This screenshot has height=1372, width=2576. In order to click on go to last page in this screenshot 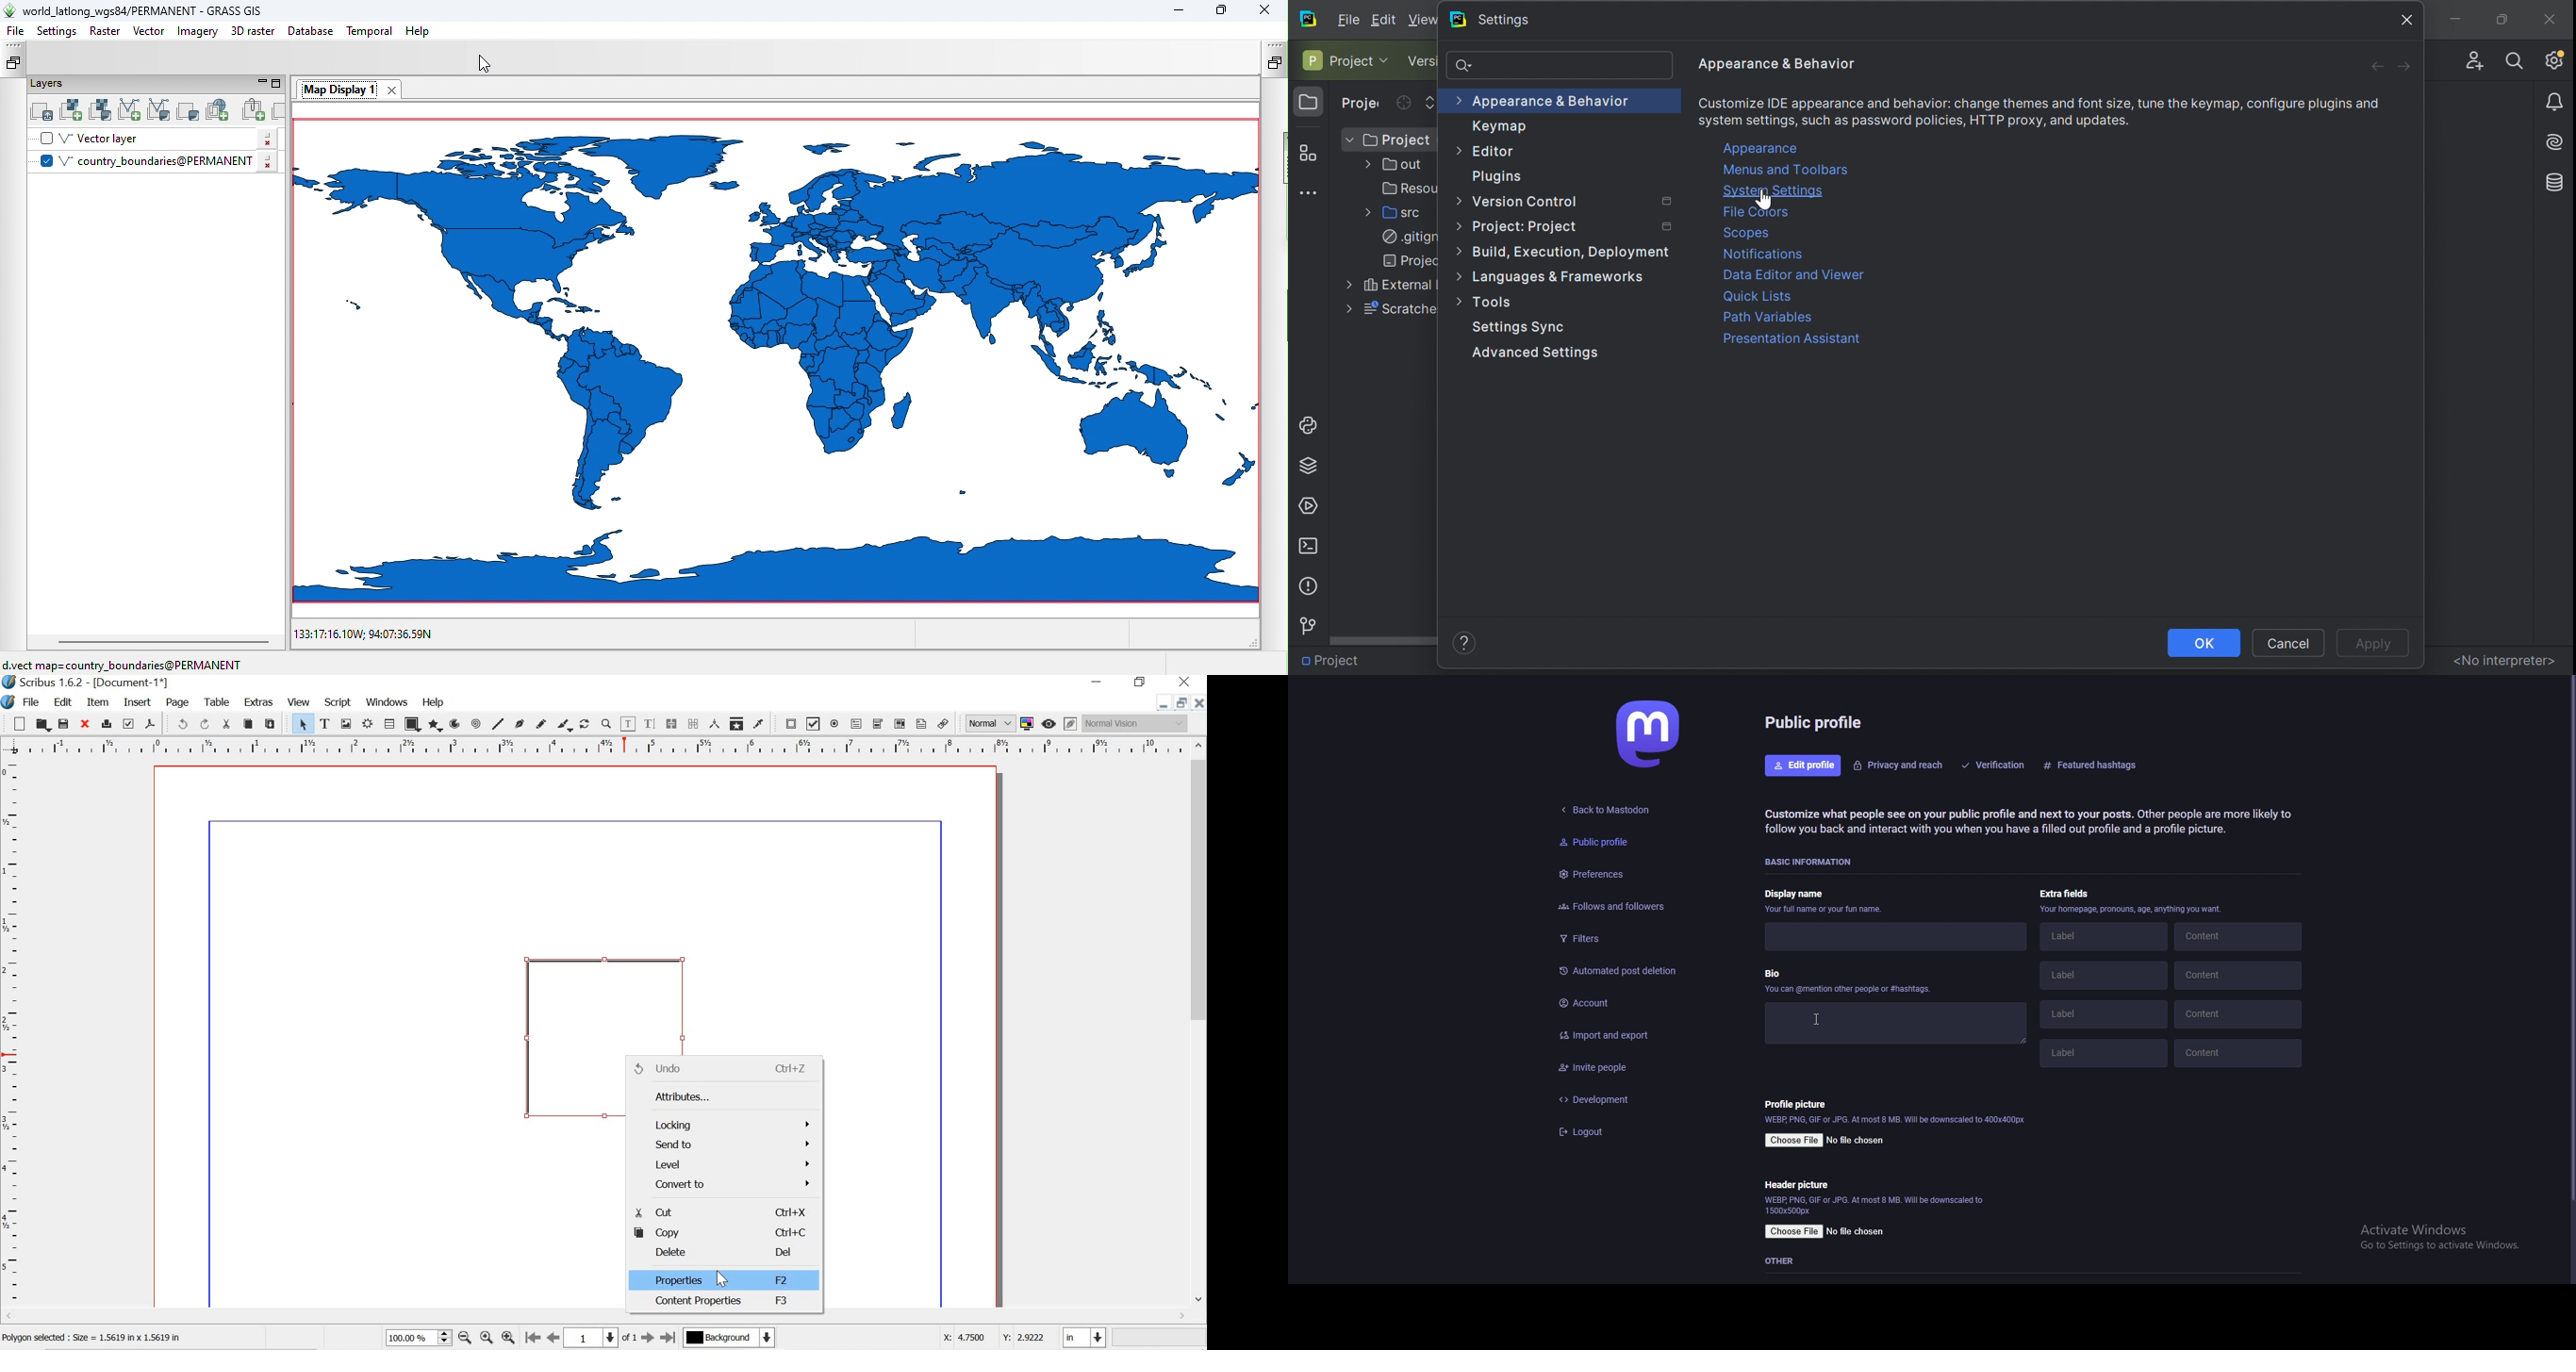, I will do `click(668, 1338)`.